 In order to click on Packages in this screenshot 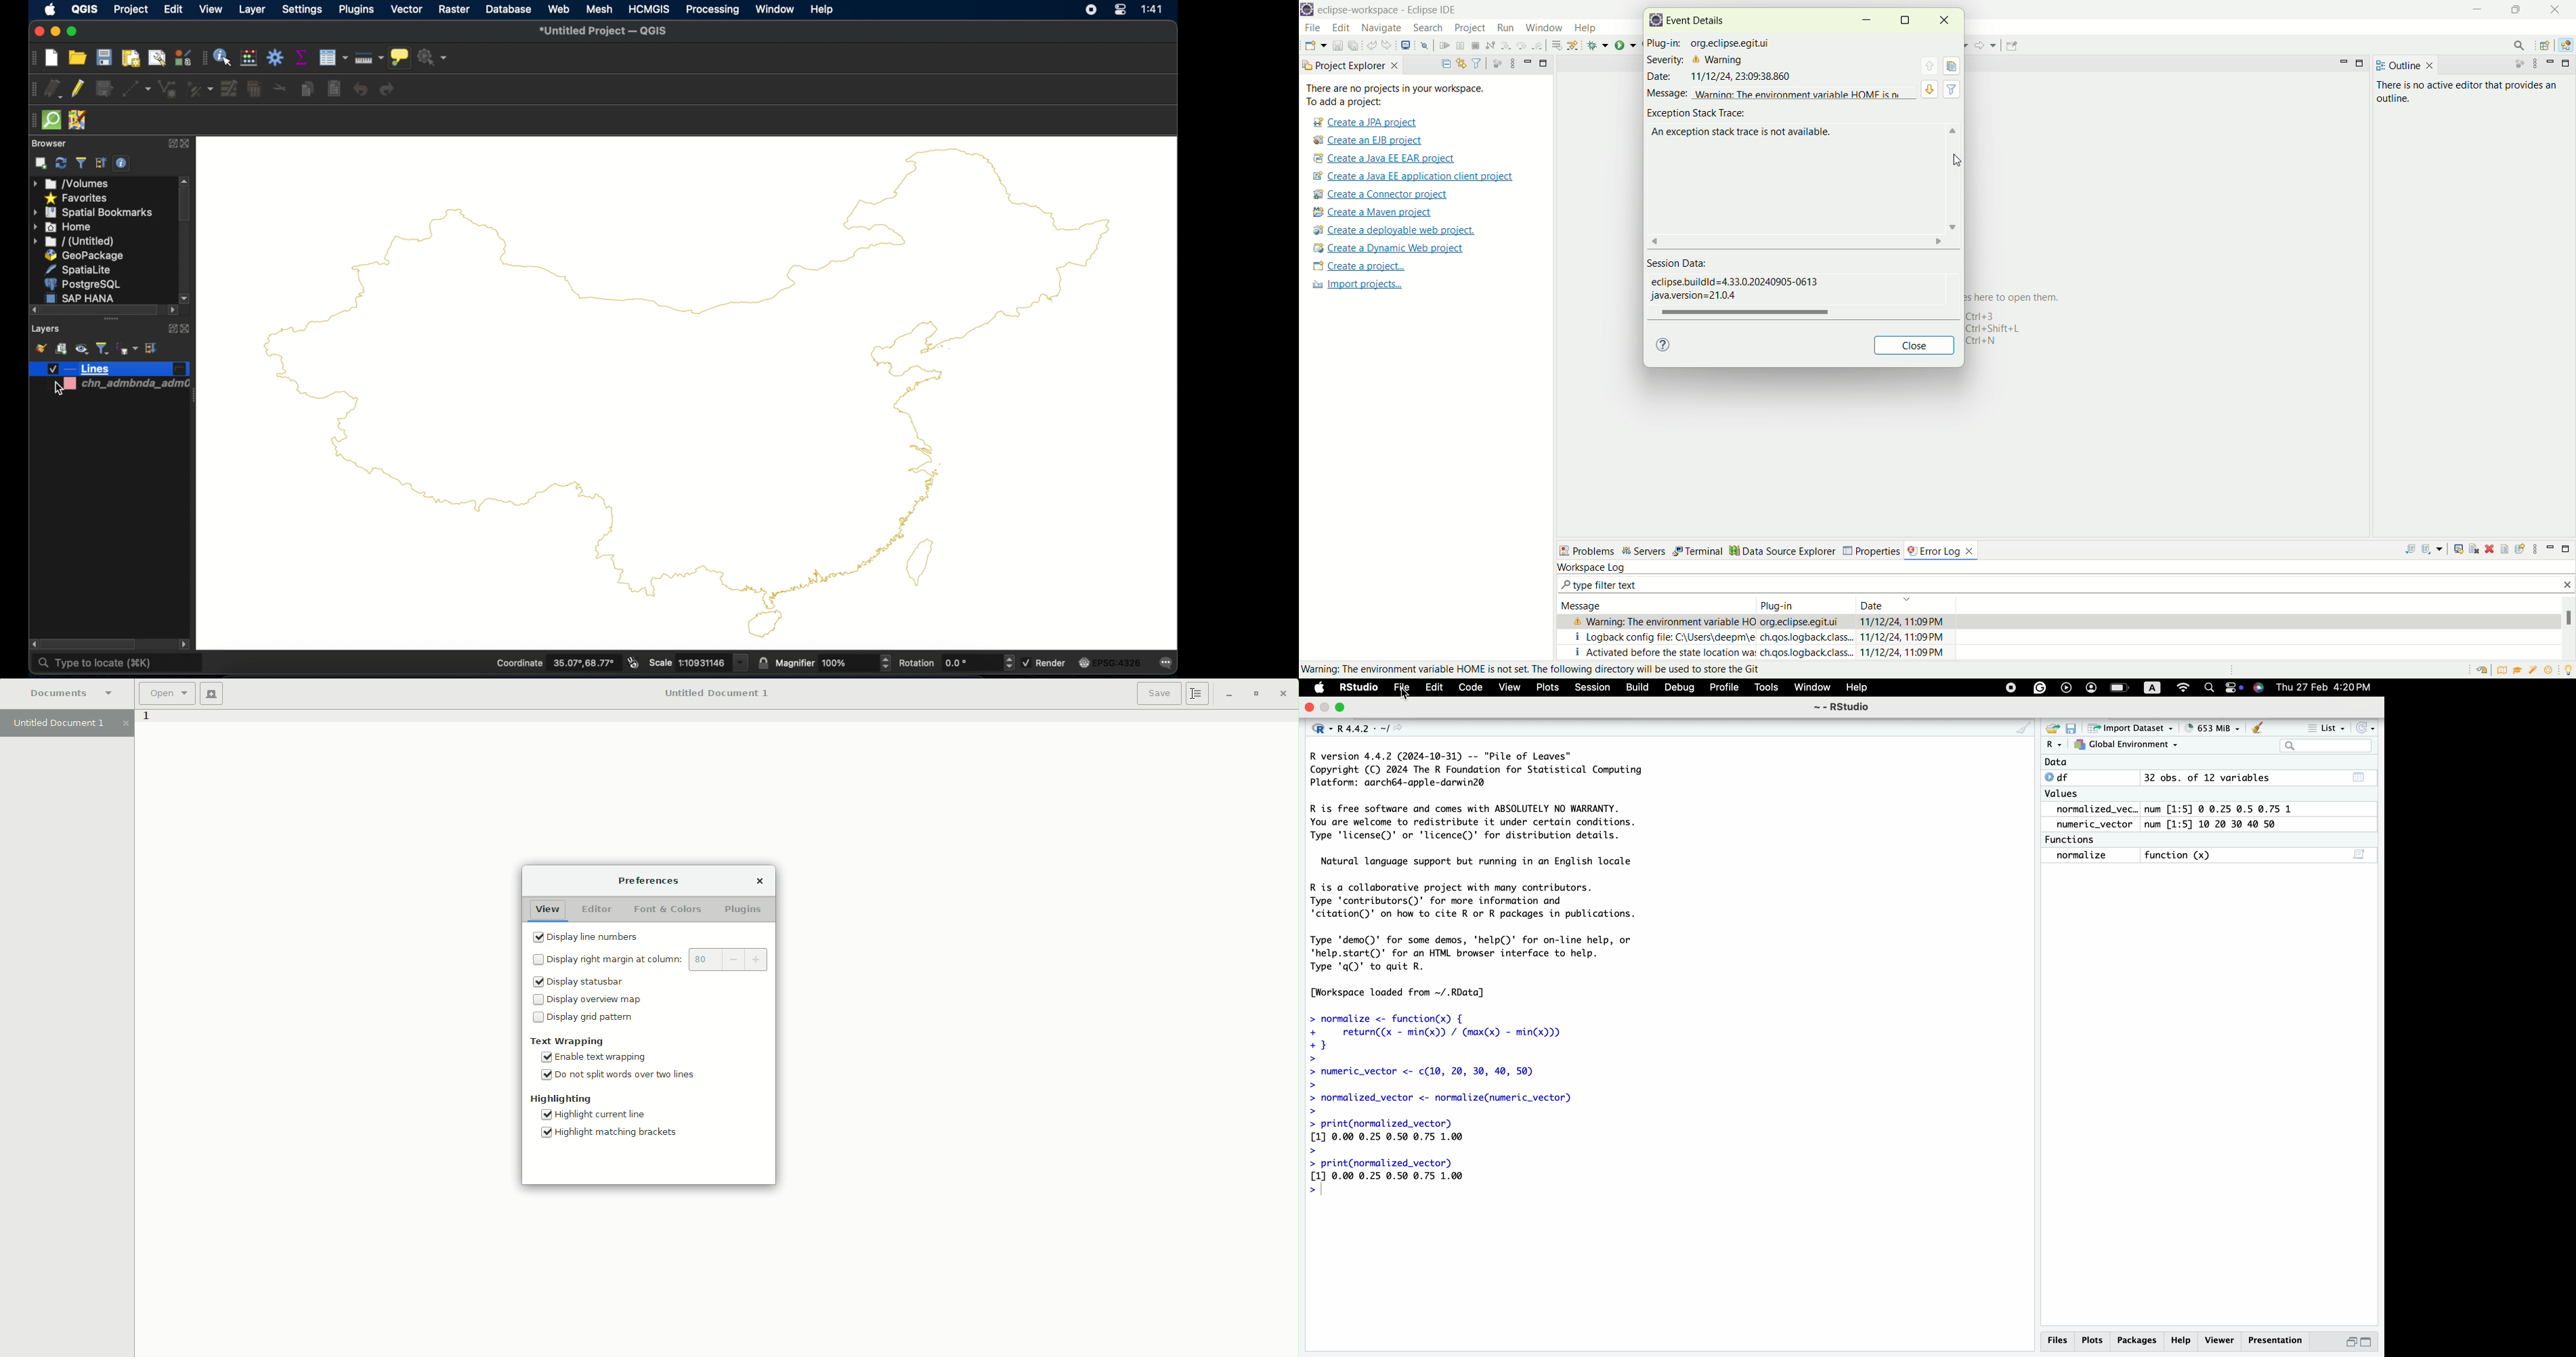, I will do `click(2139, 1340)`.